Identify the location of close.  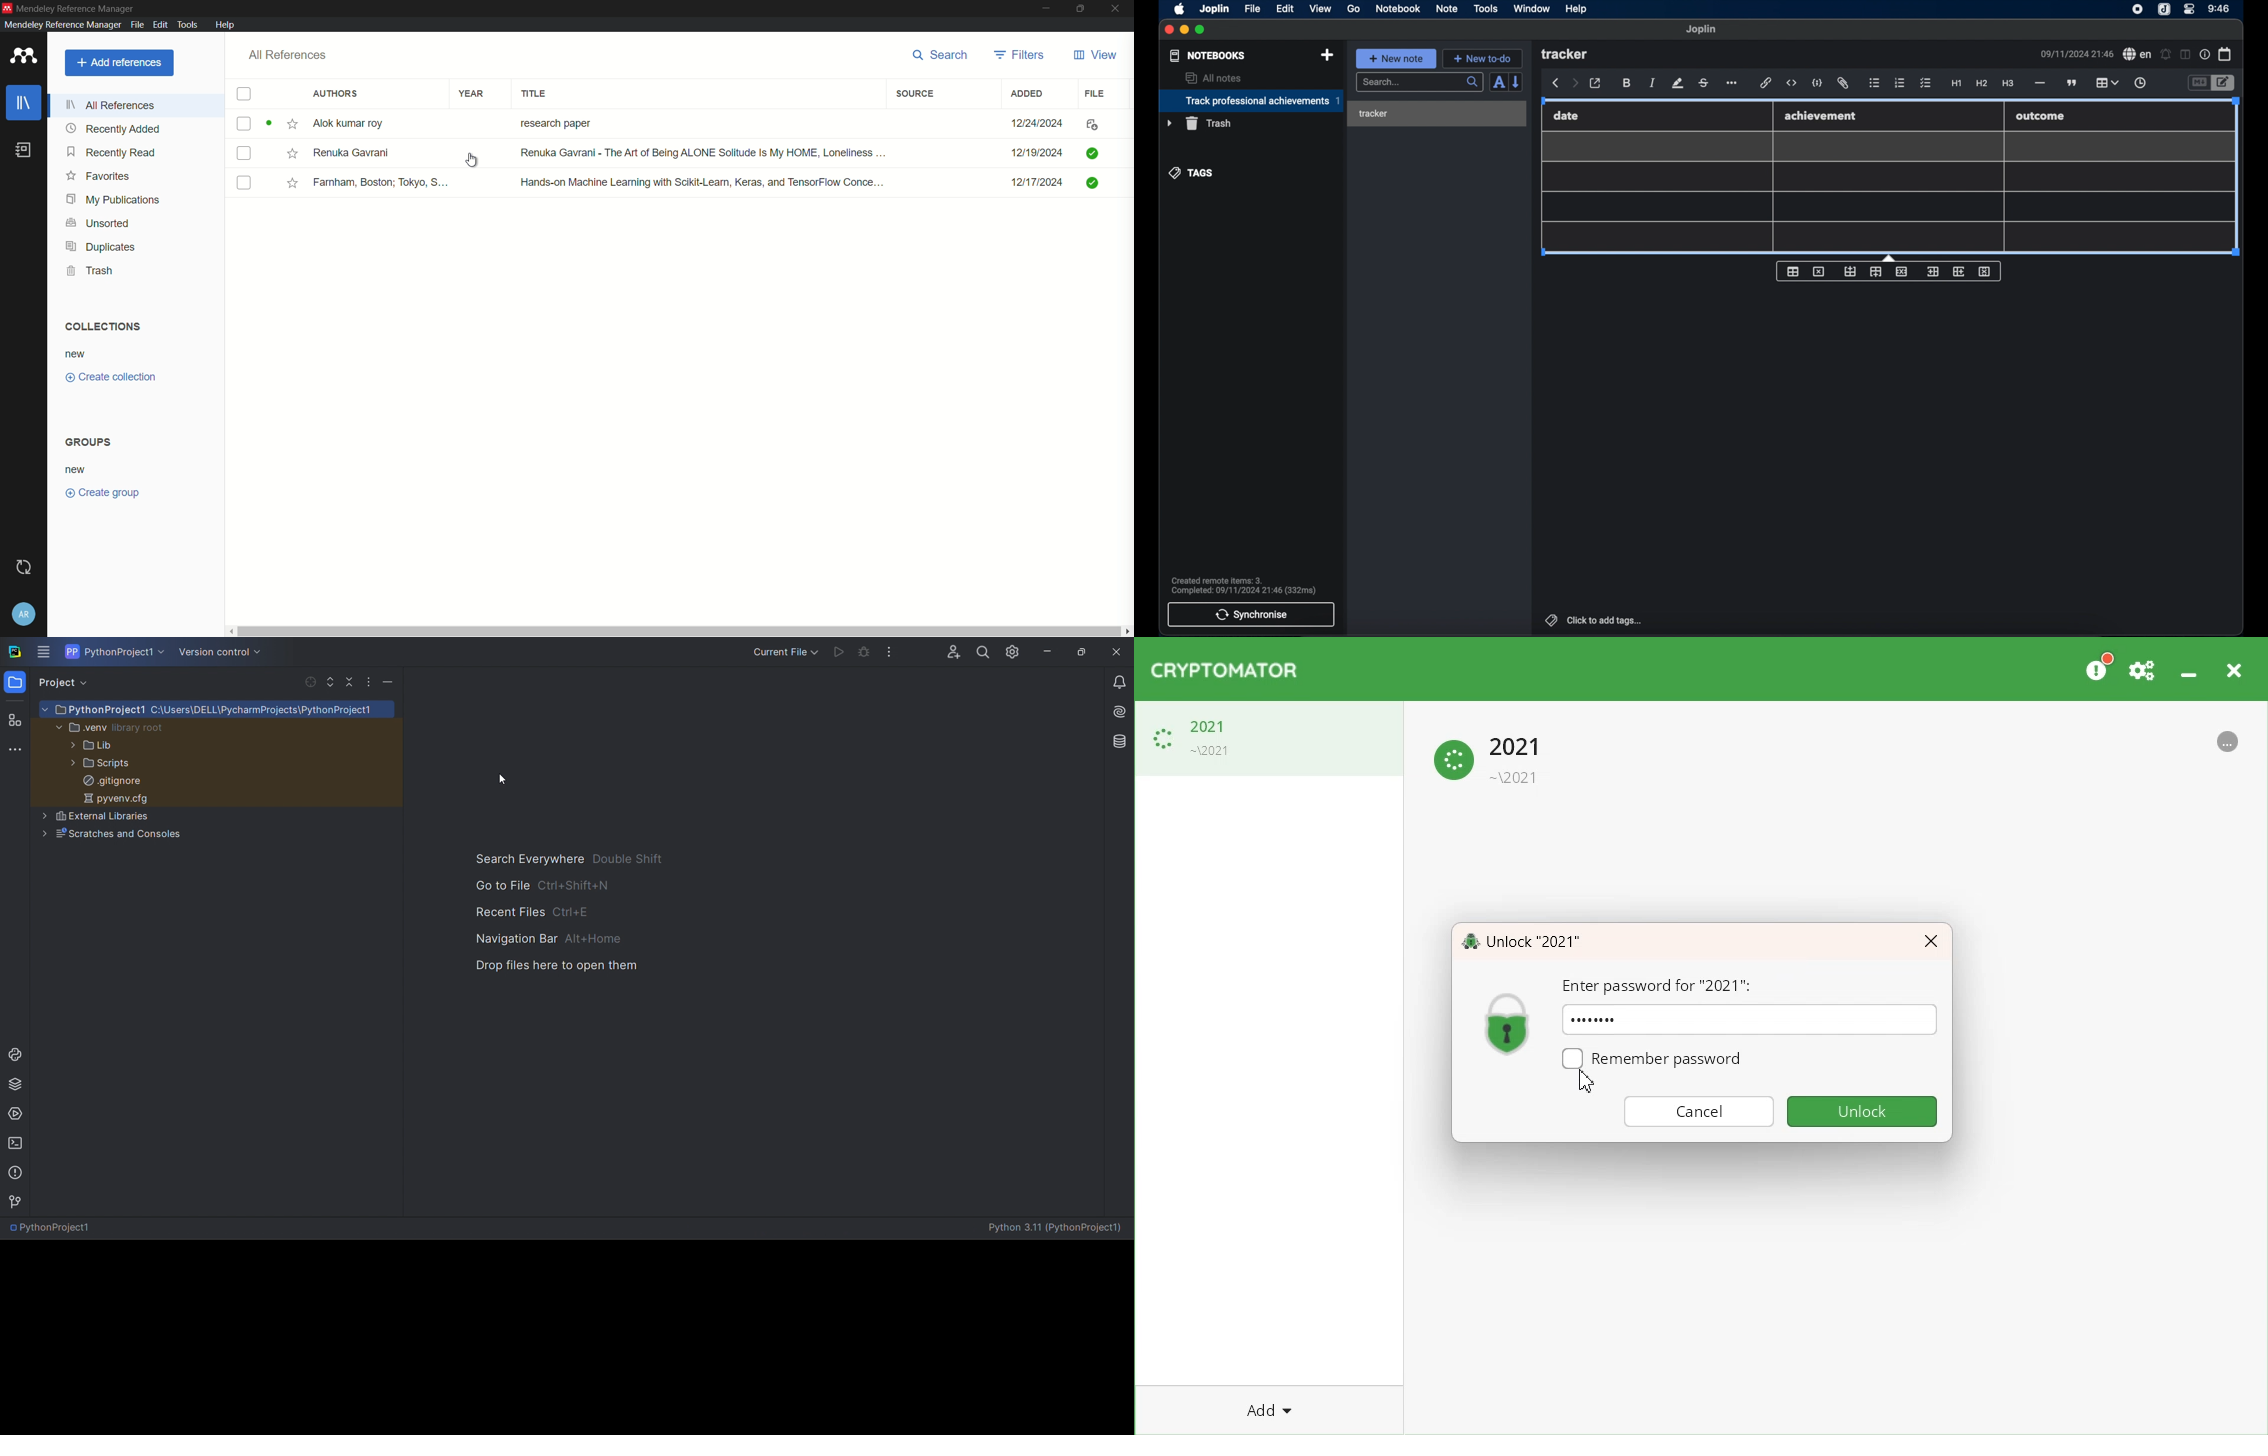
(1169, 30).